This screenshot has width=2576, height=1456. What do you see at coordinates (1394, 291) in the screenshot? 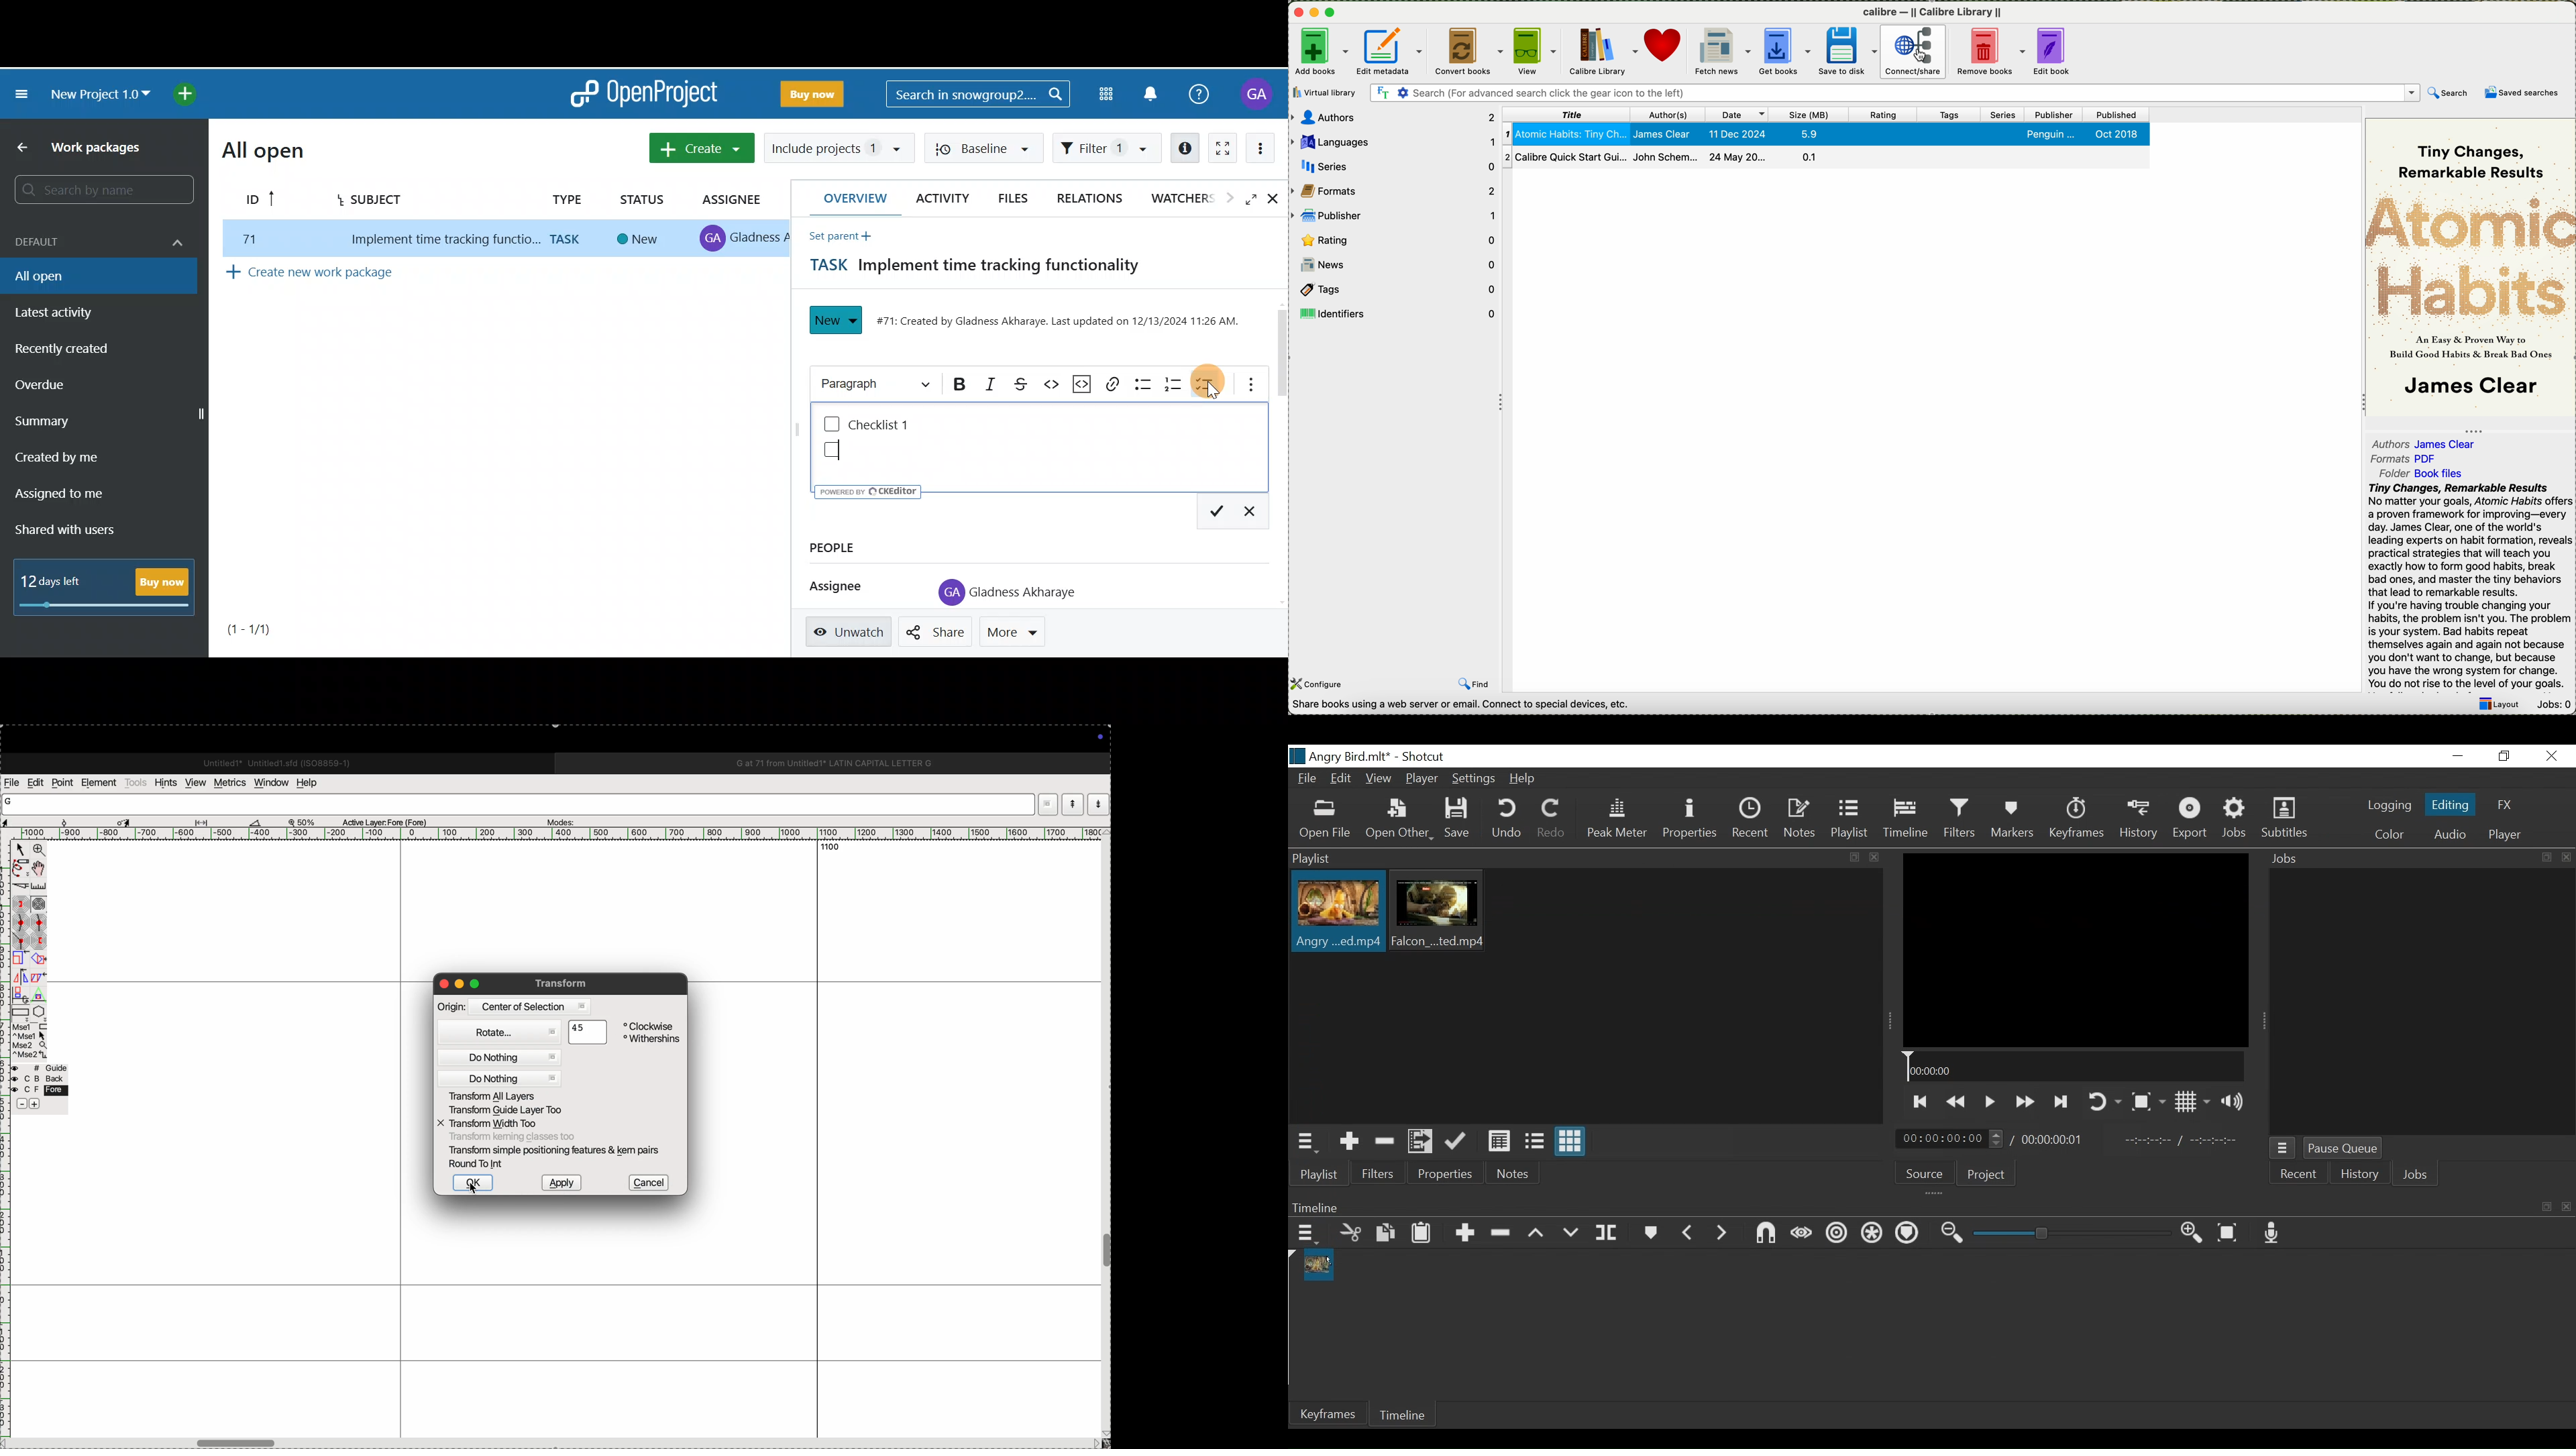
I see `tags` at bounding box center [1394, 291].